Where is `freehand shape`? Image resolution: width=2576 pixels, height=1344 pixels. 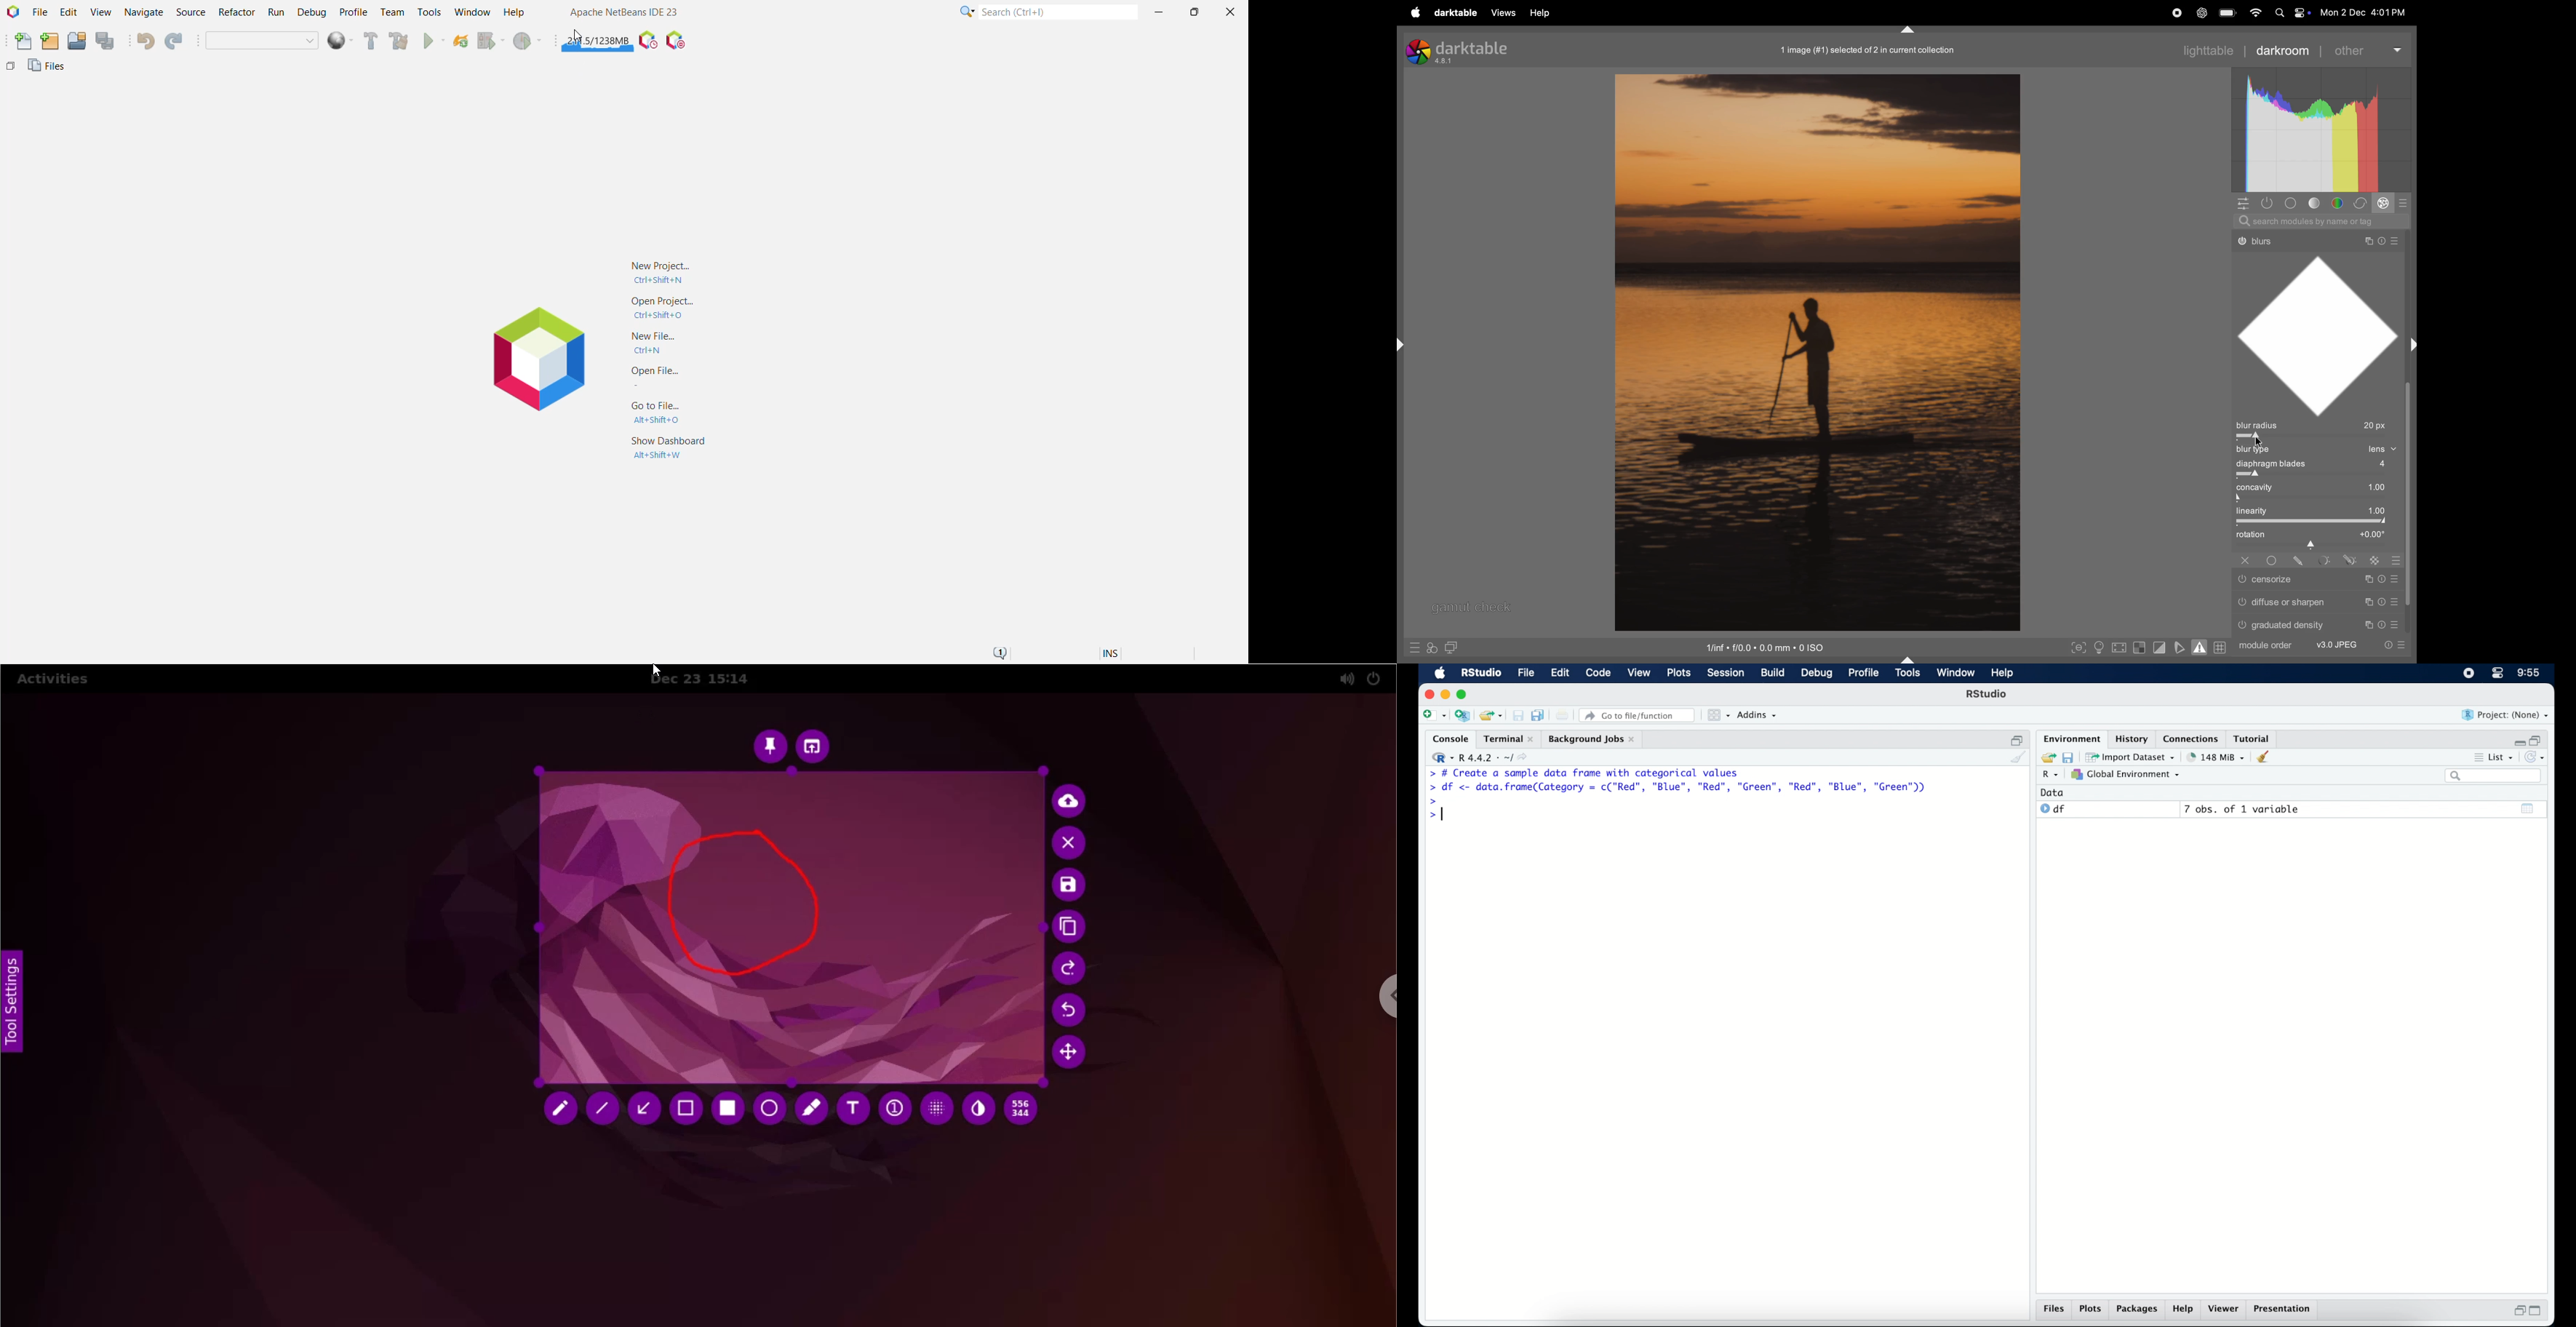
freehand shape is located at coordinates (746, 906).